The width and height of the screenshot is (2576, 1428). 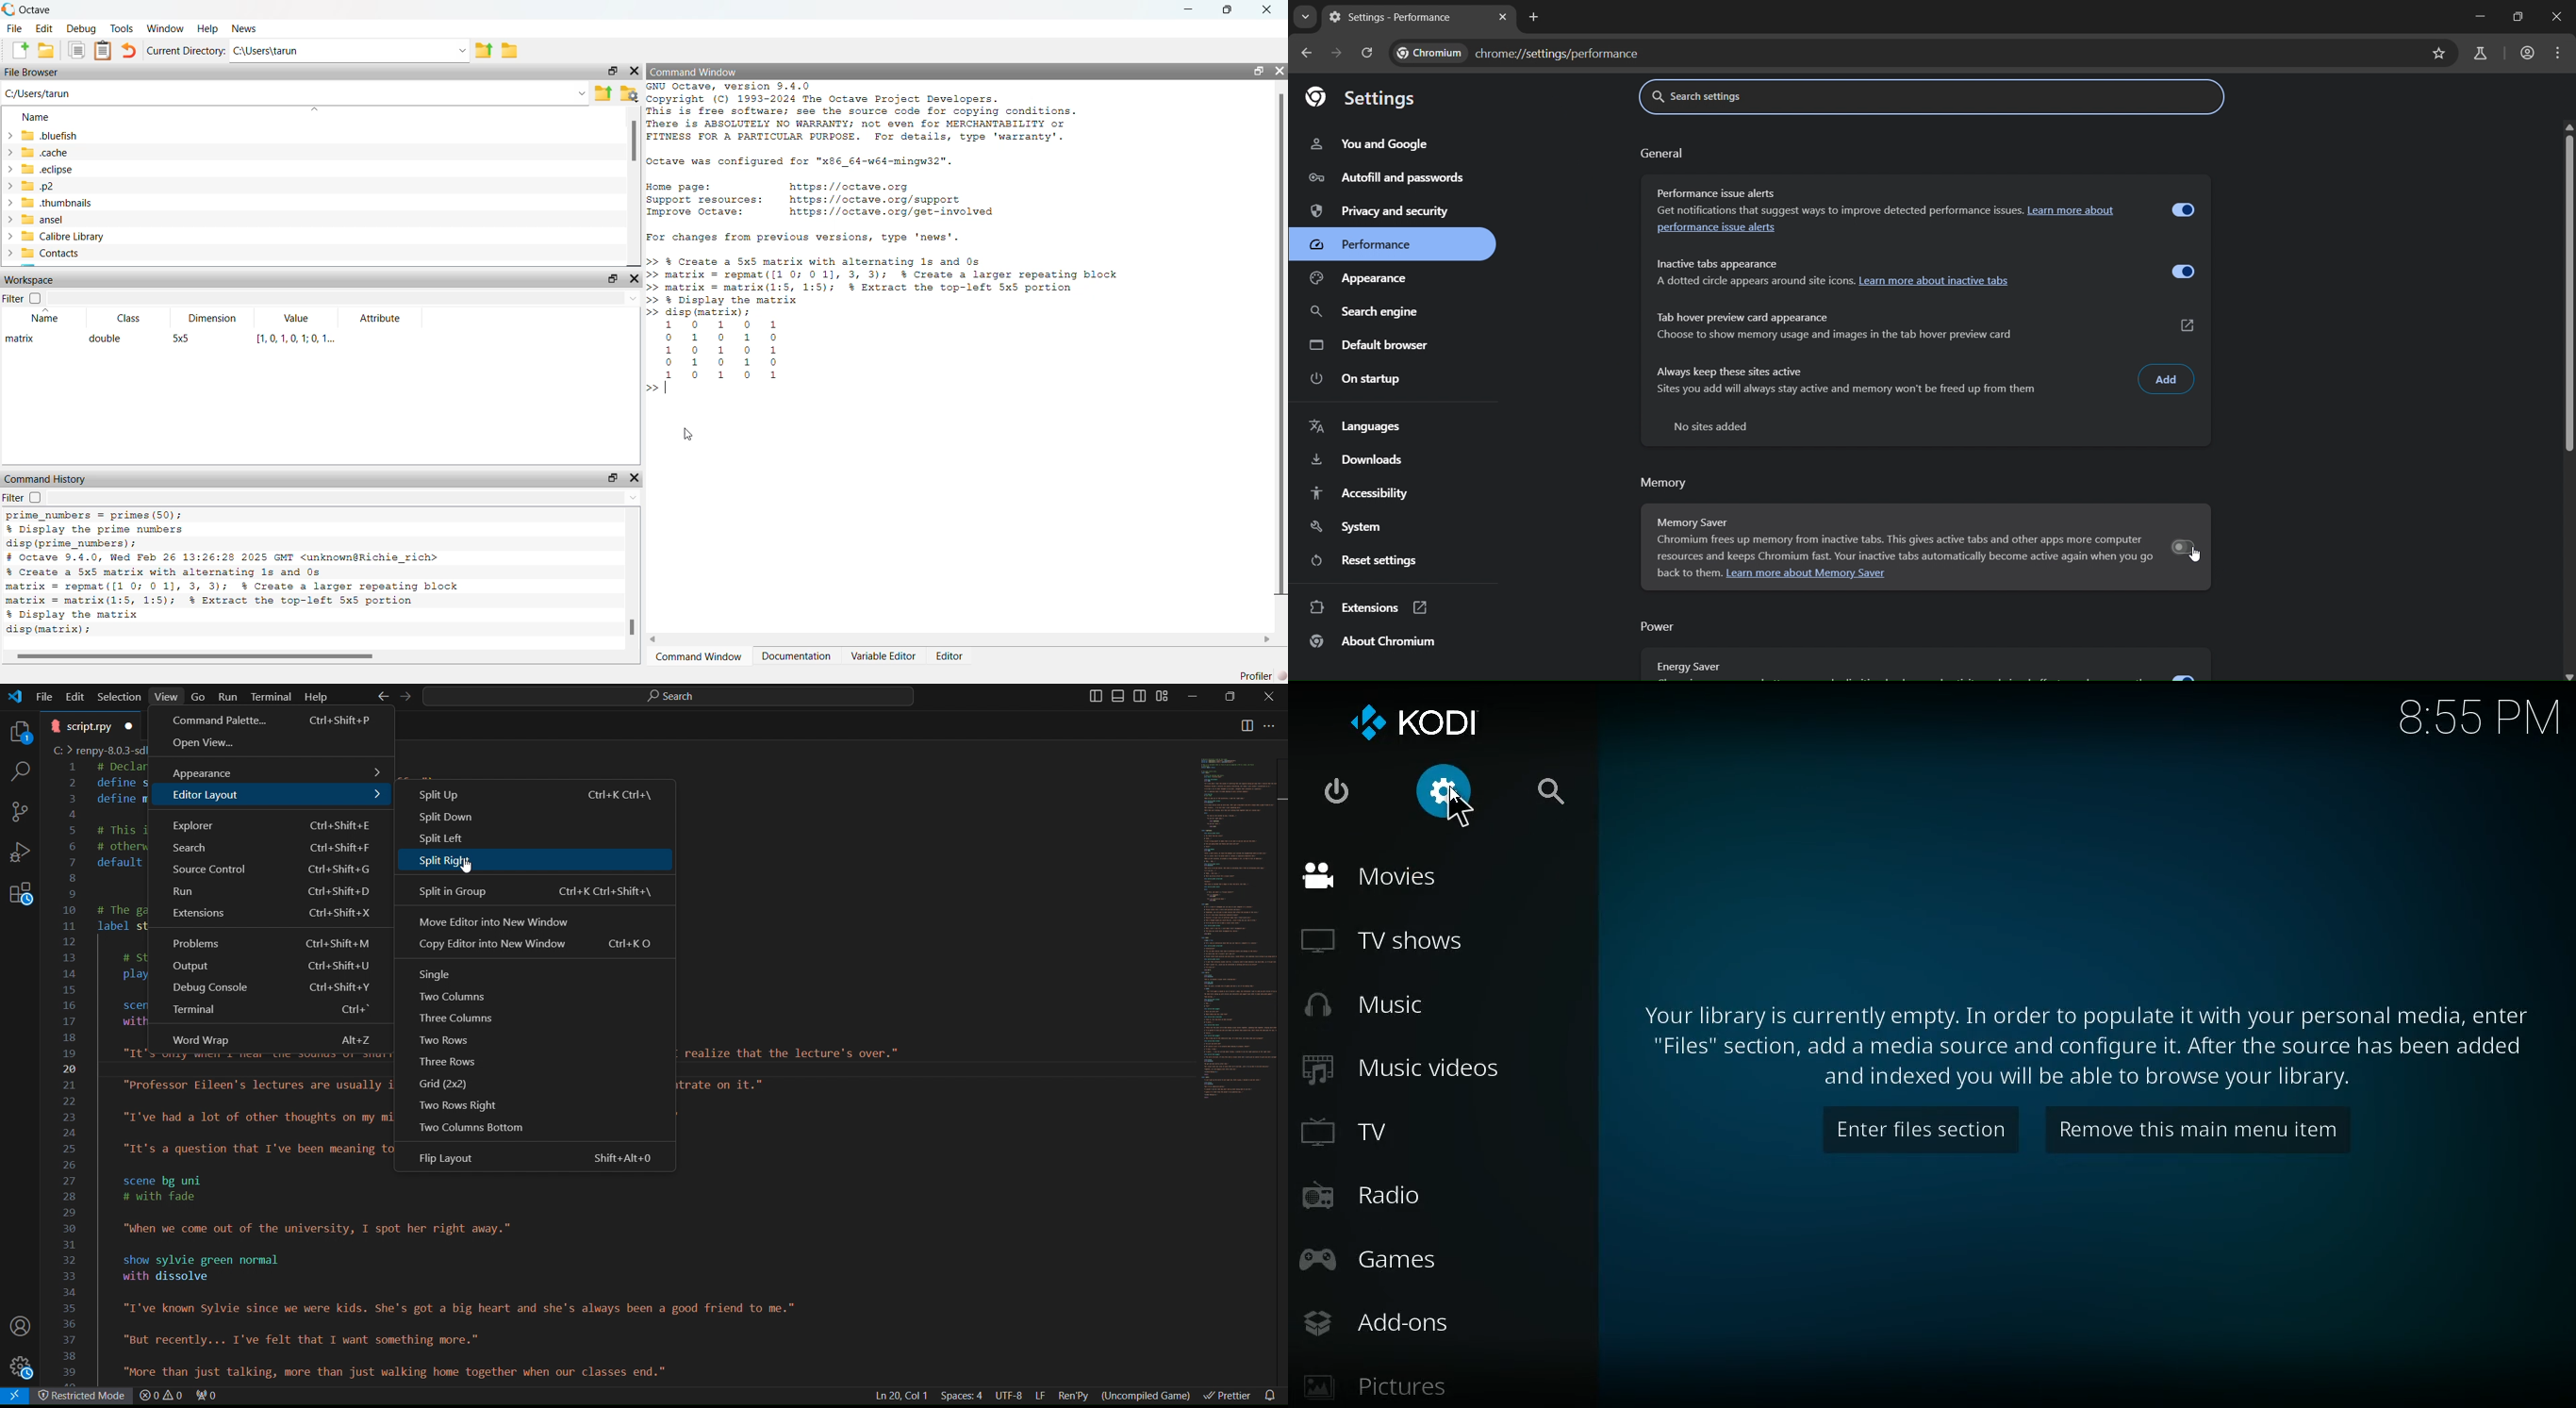 I want to click on Search    ctrl+shift+F, so click(x=268, y=849).